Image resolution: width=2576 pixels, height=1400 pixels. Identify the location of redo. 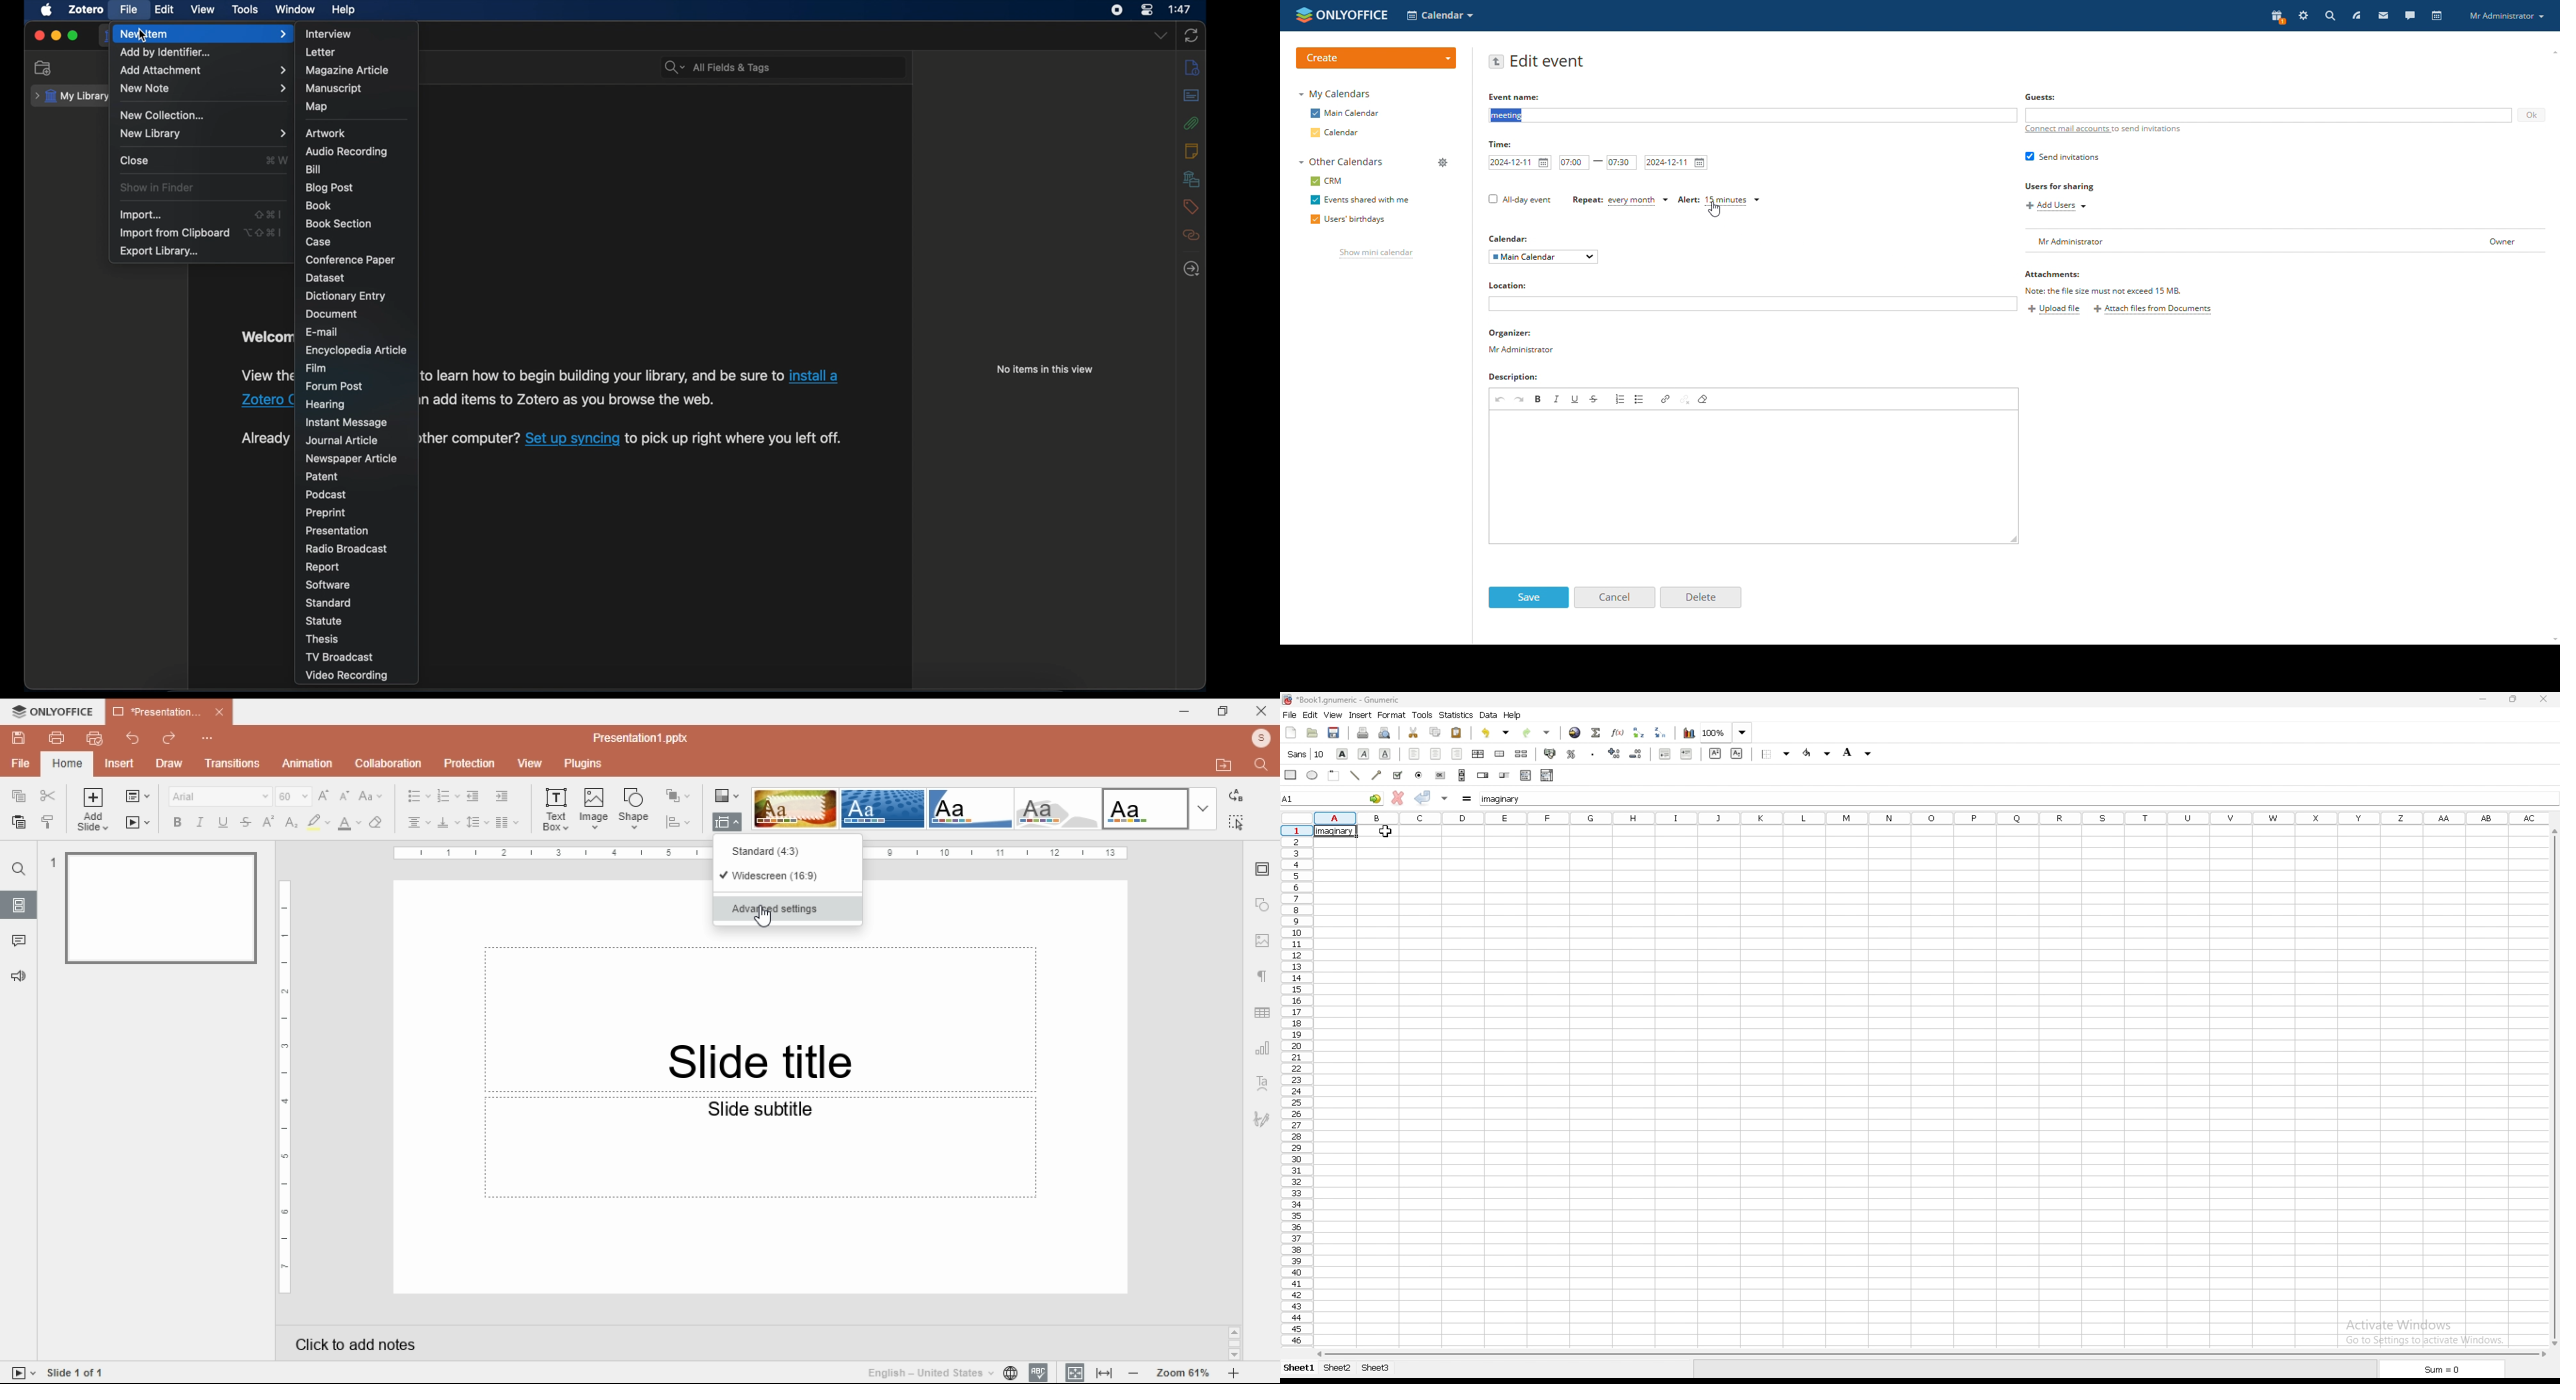
(1537, 733).